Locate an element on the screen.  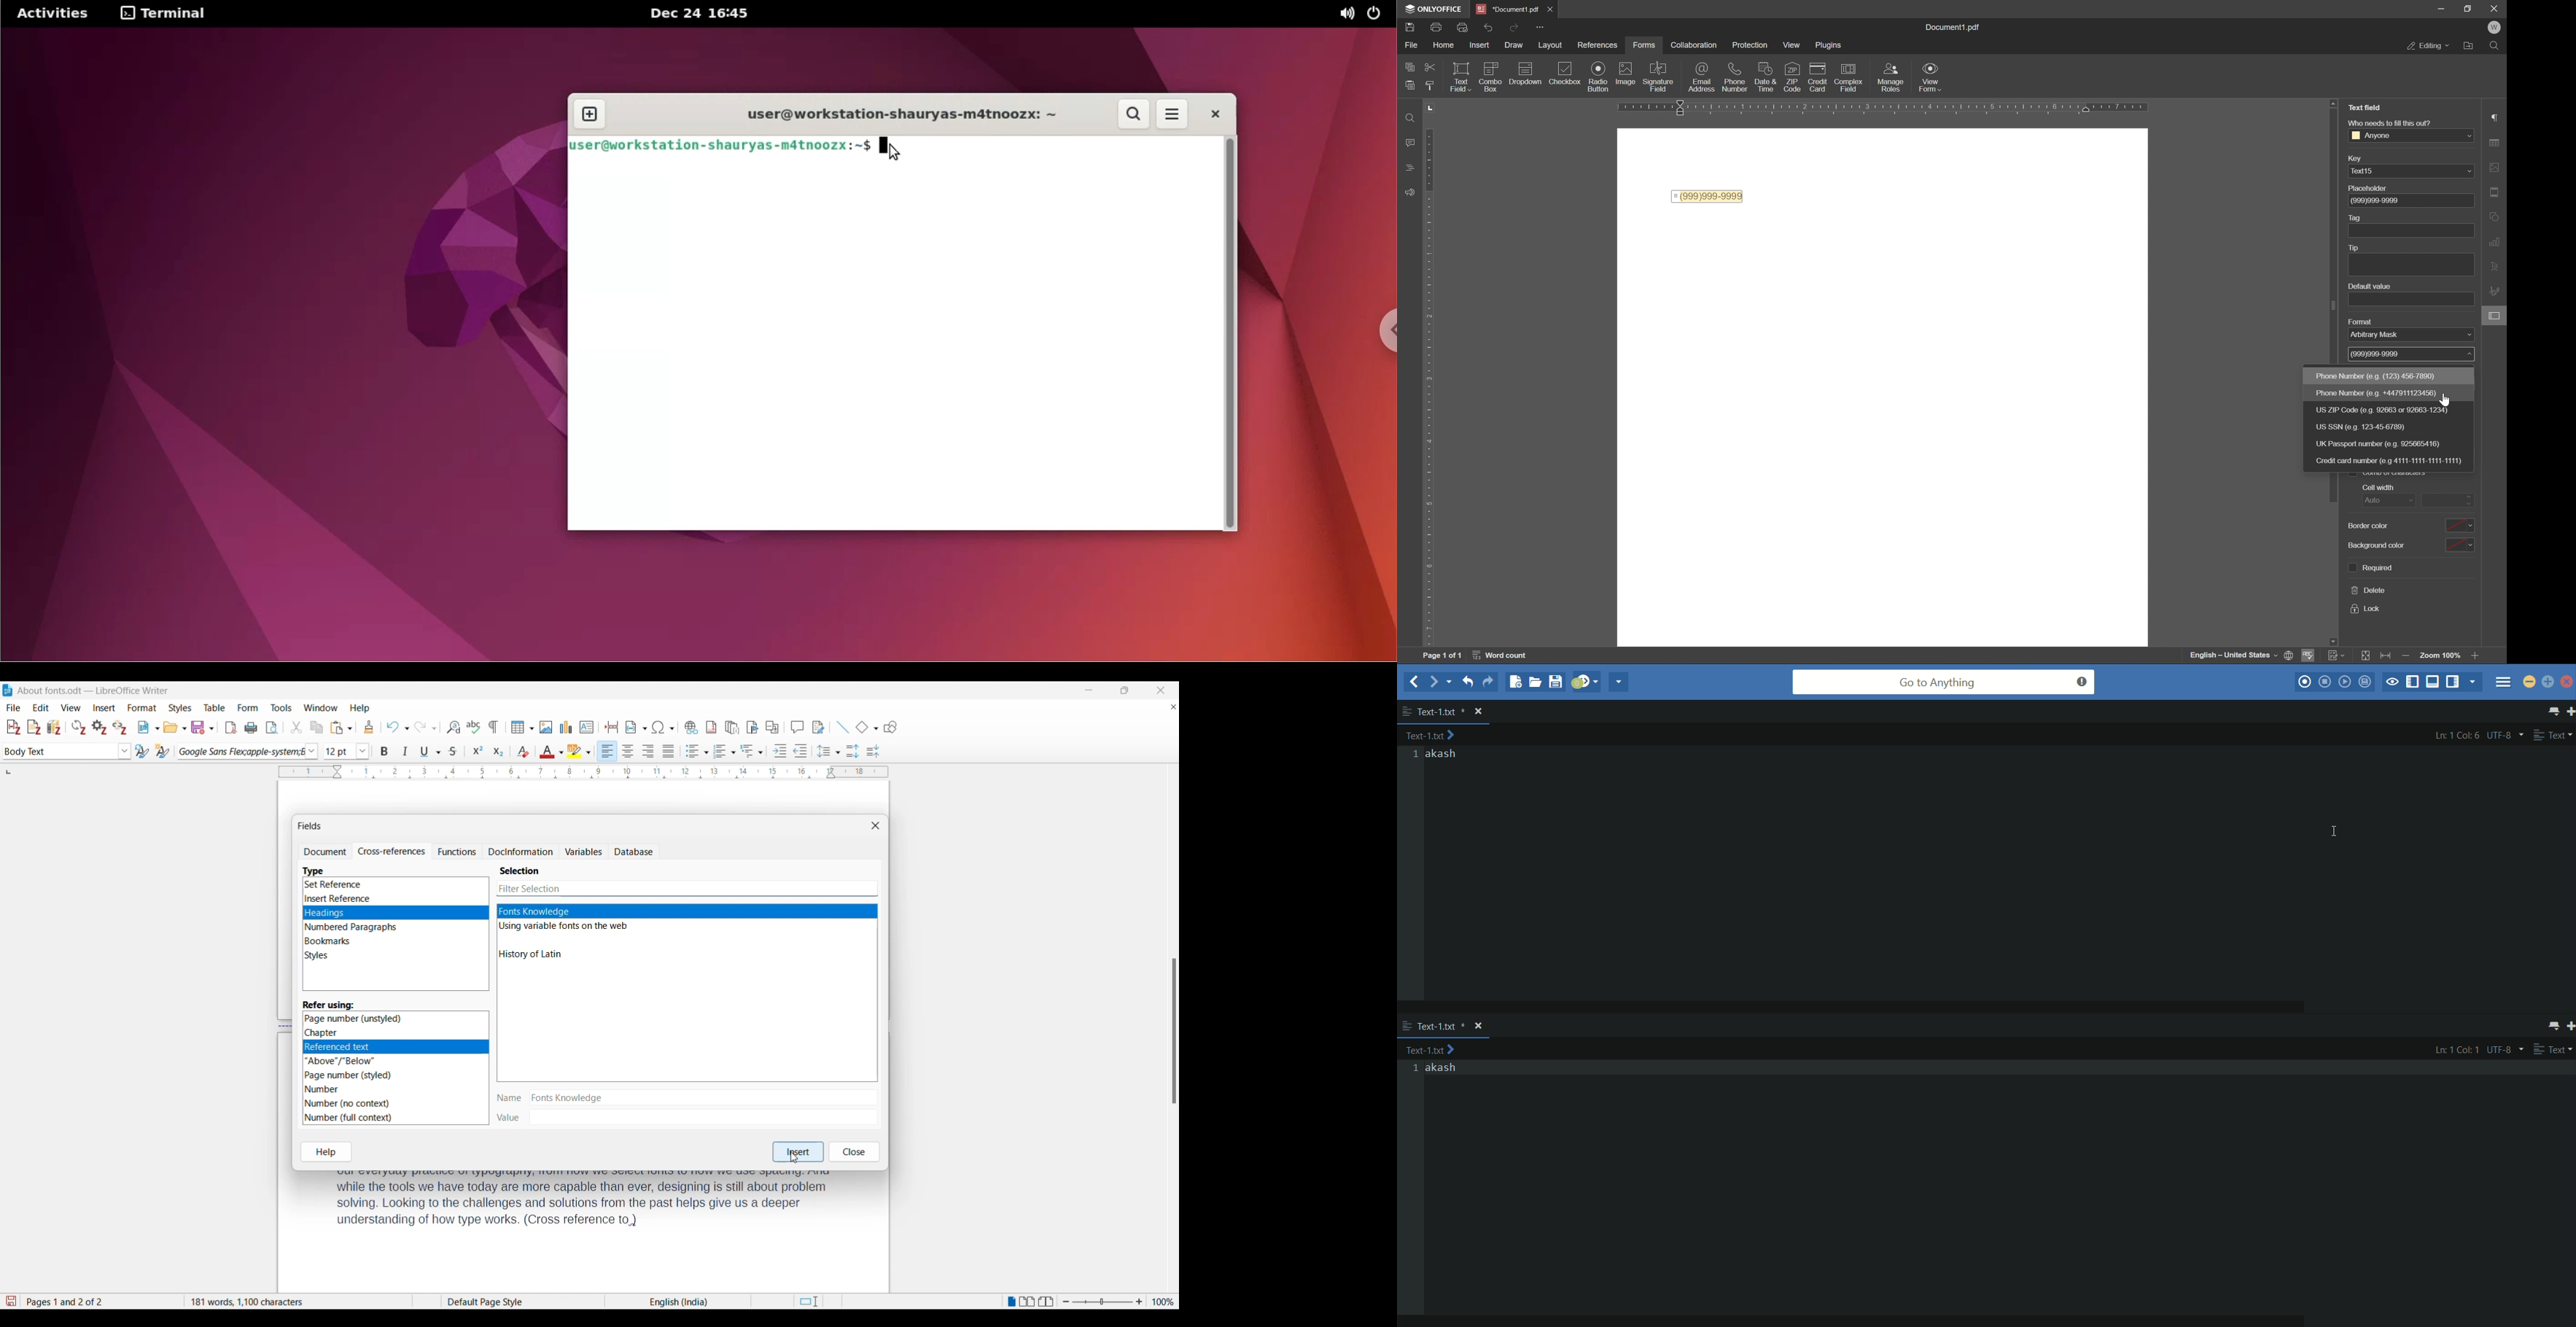
Insert graph is located at coordinates (567, 727).